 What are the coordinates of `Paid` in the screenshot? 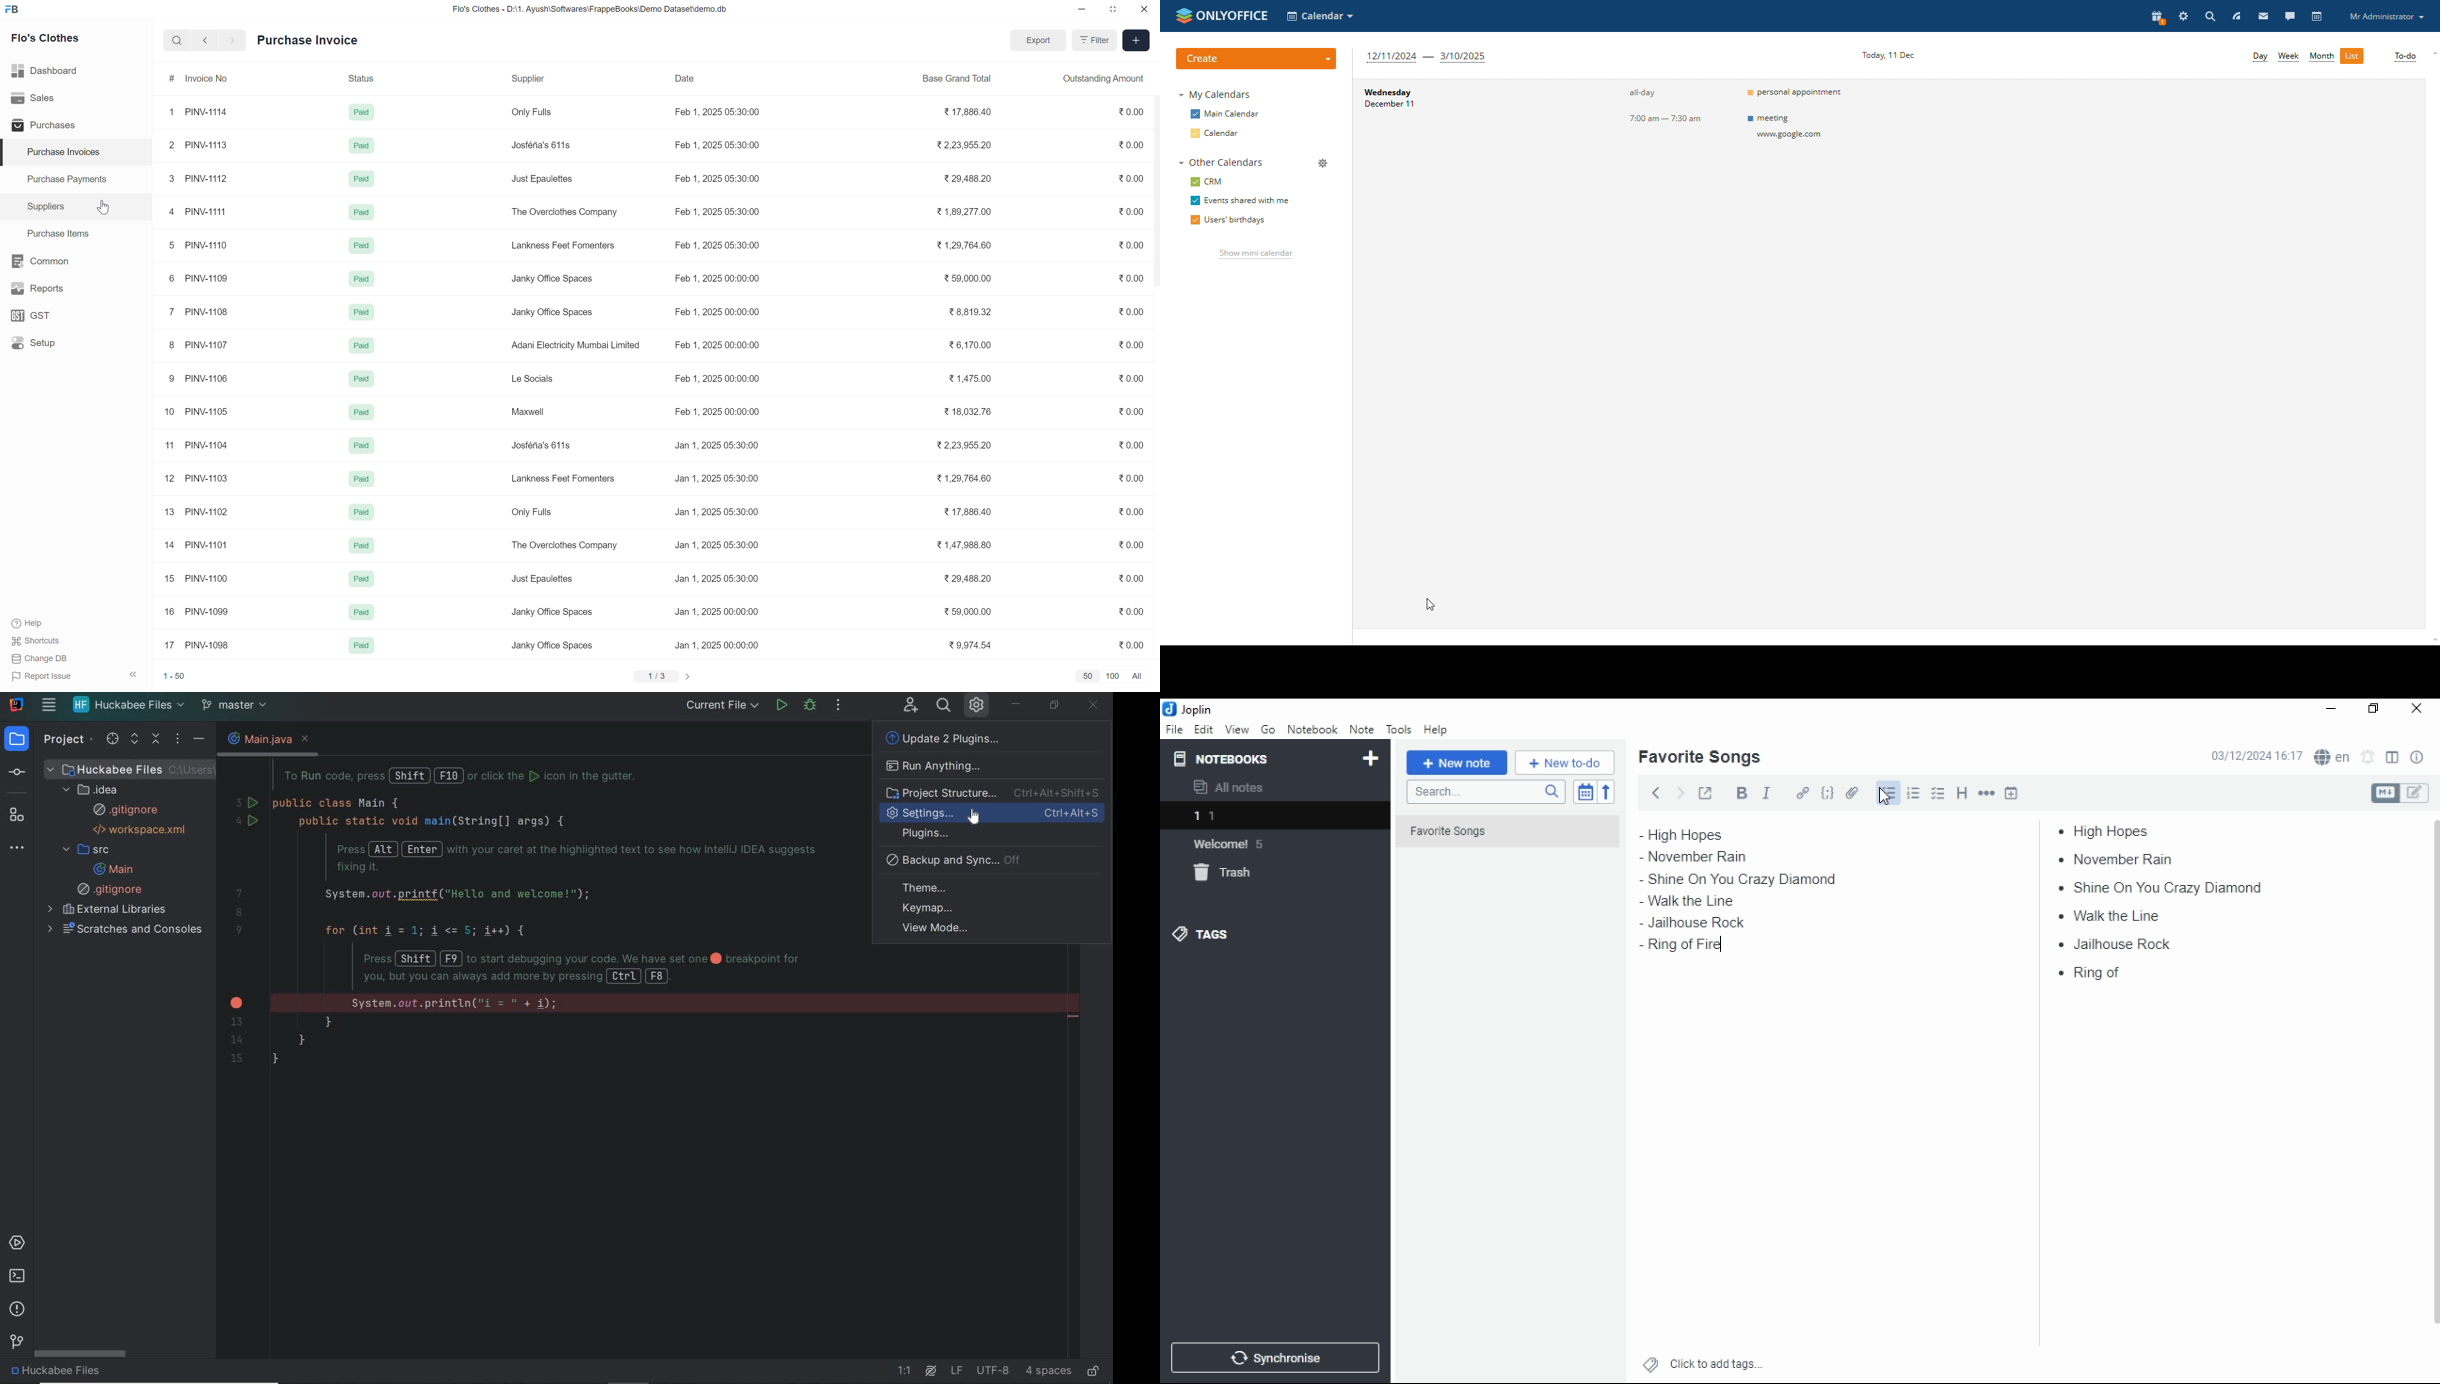 It's located at (361, 313).